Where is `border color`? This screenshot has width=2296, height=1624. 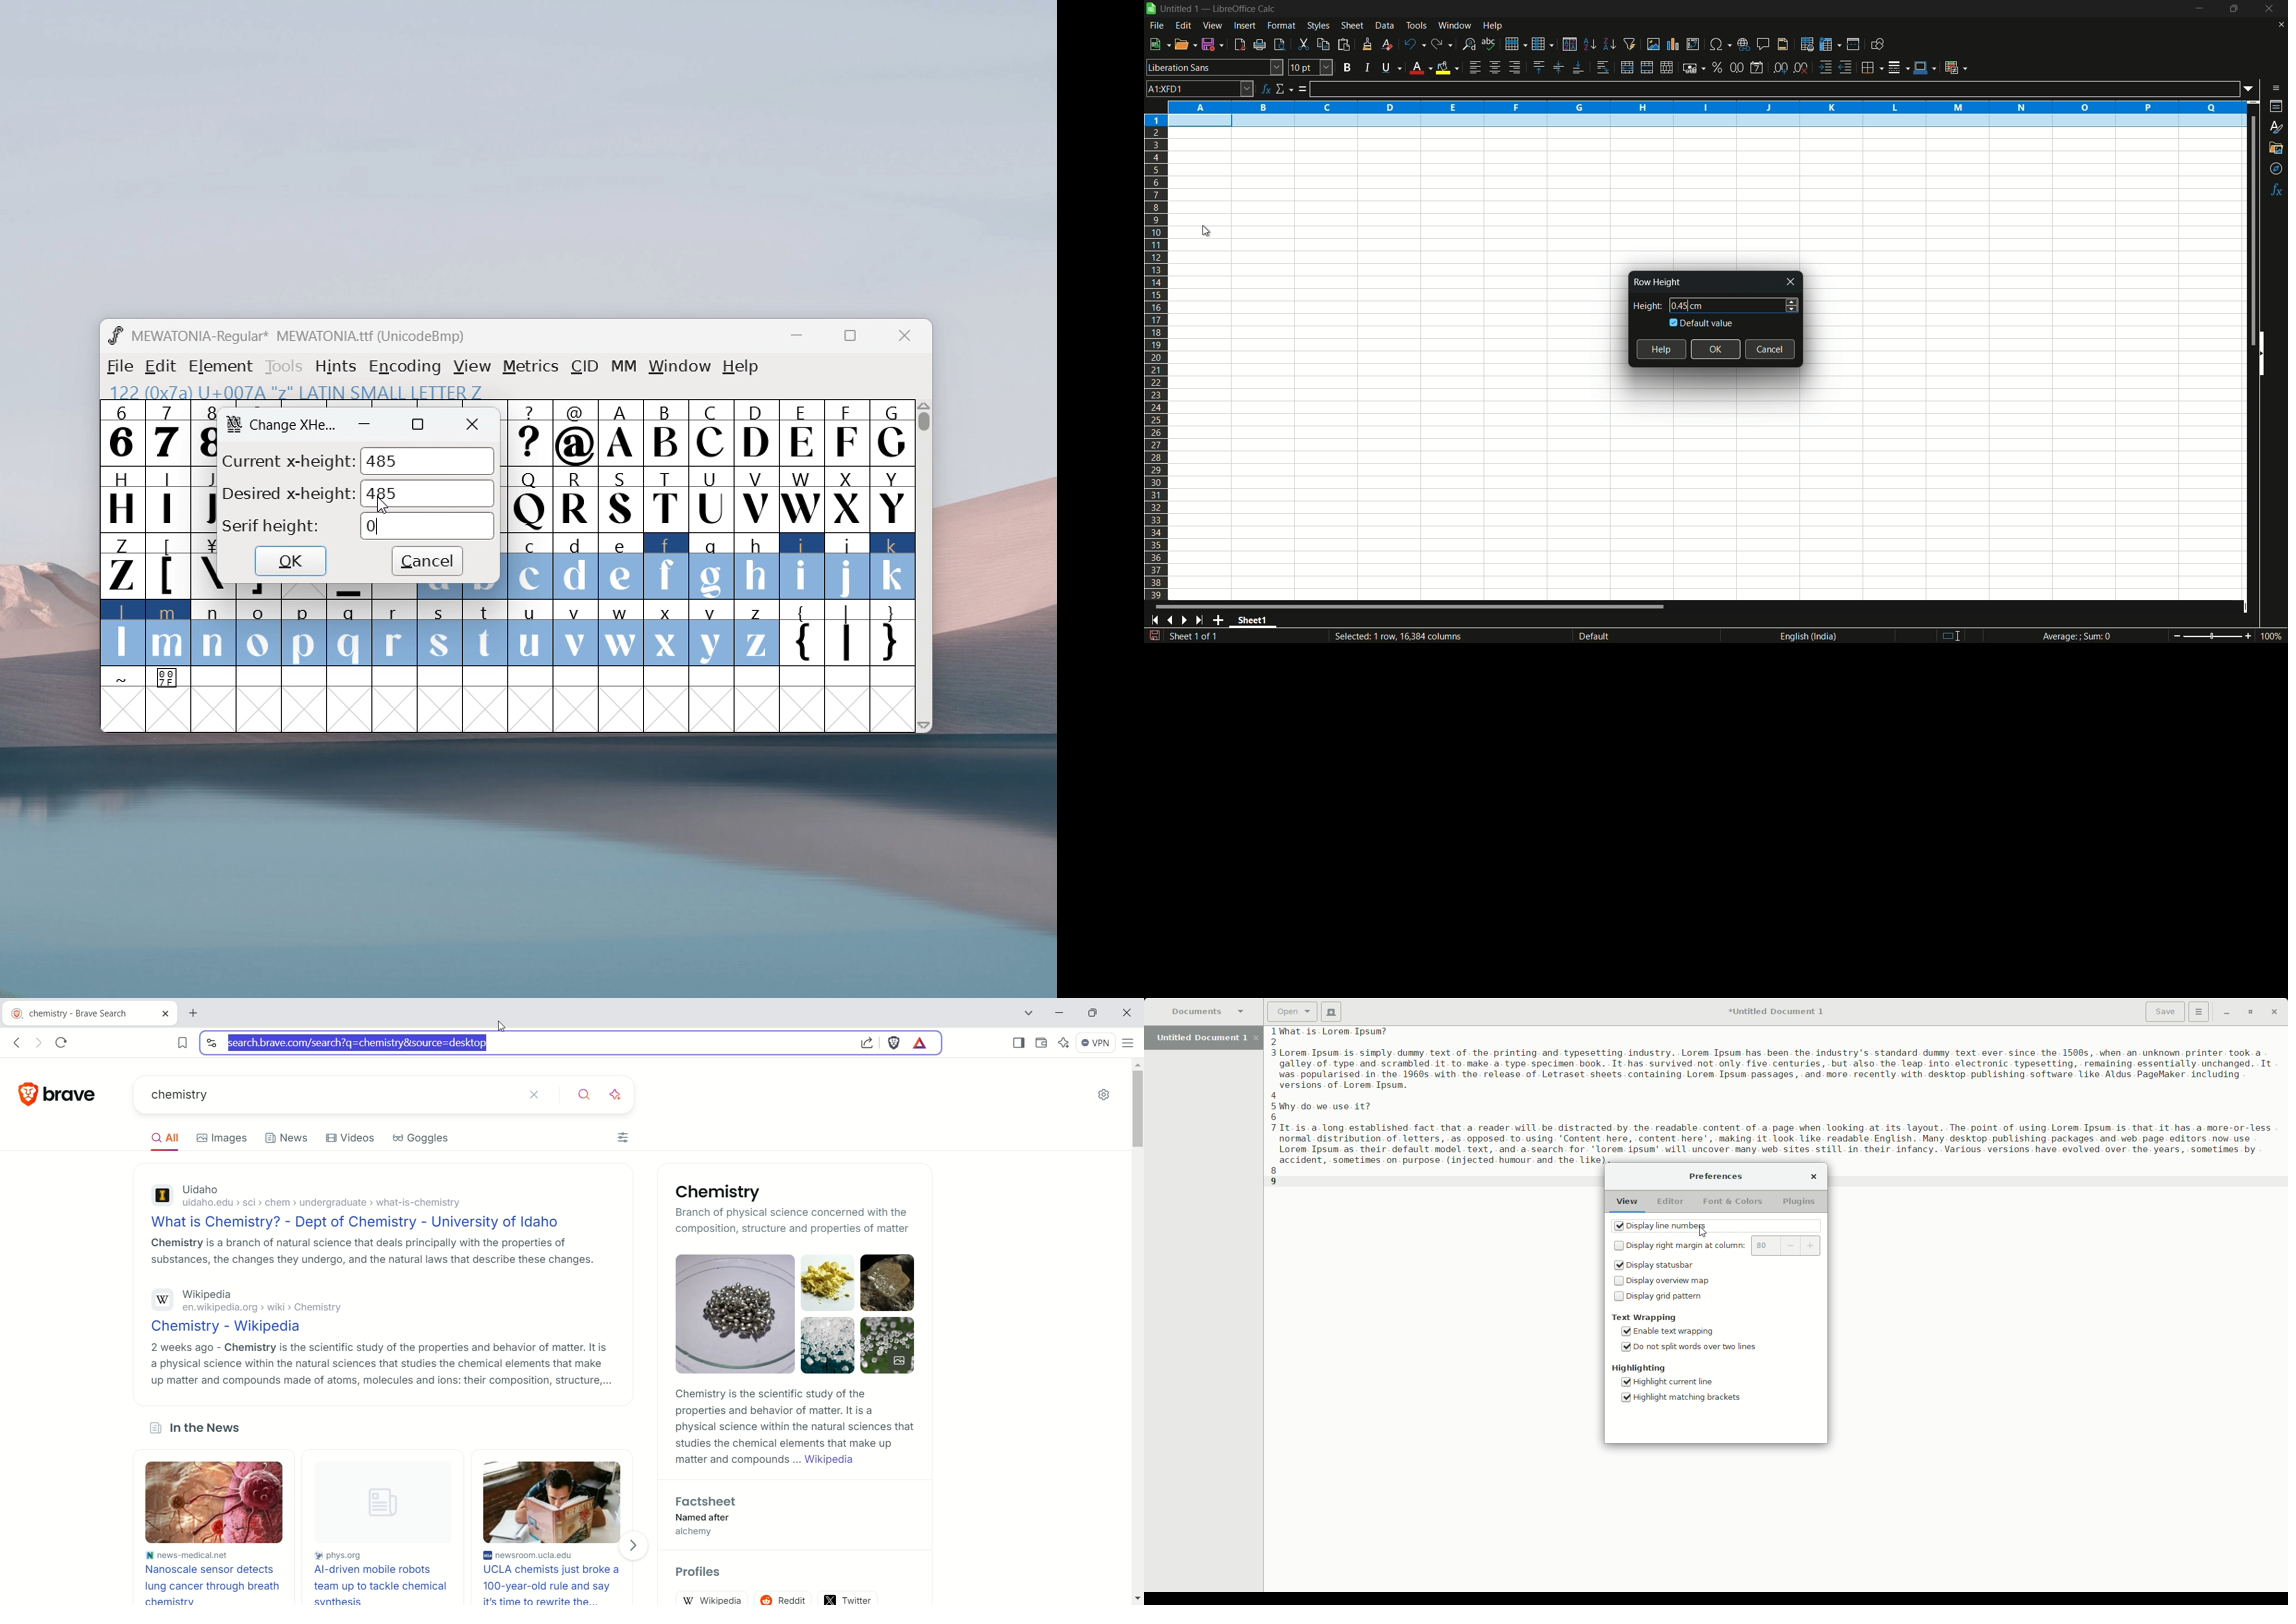 border color is located at coordinates (1925, 66).